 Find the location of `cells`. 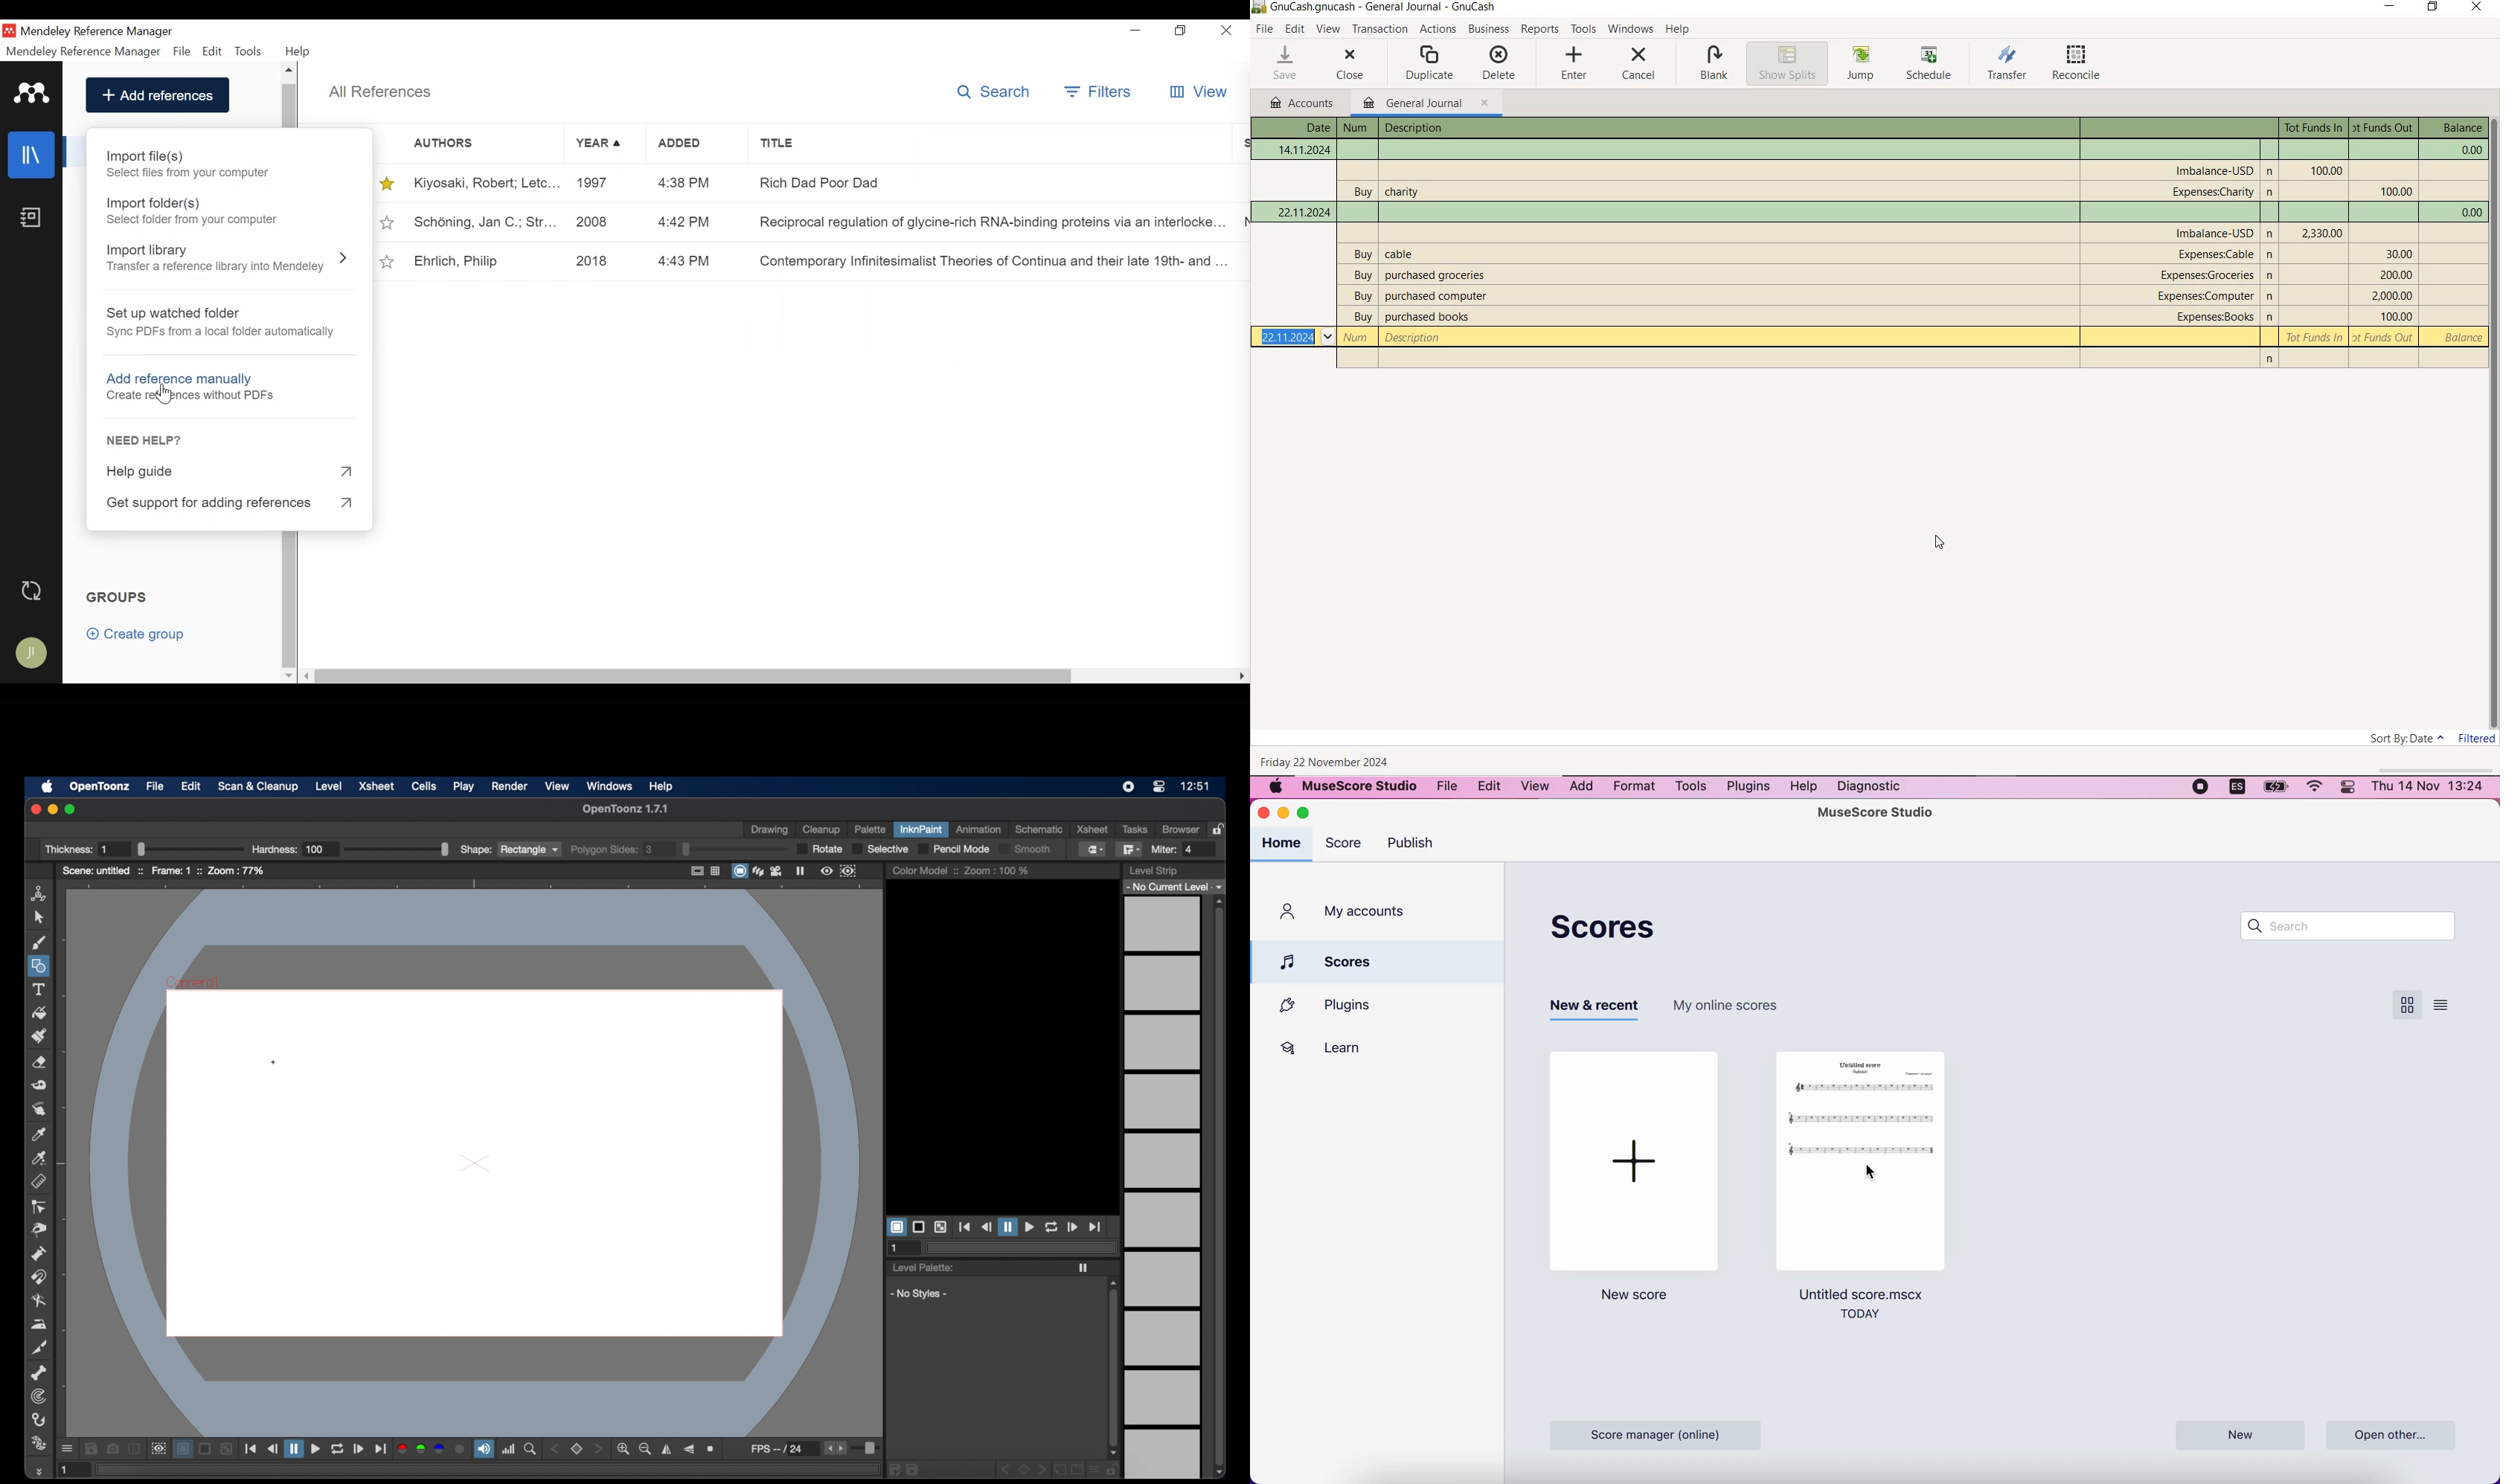

cells is located at coordinates (423, 786).